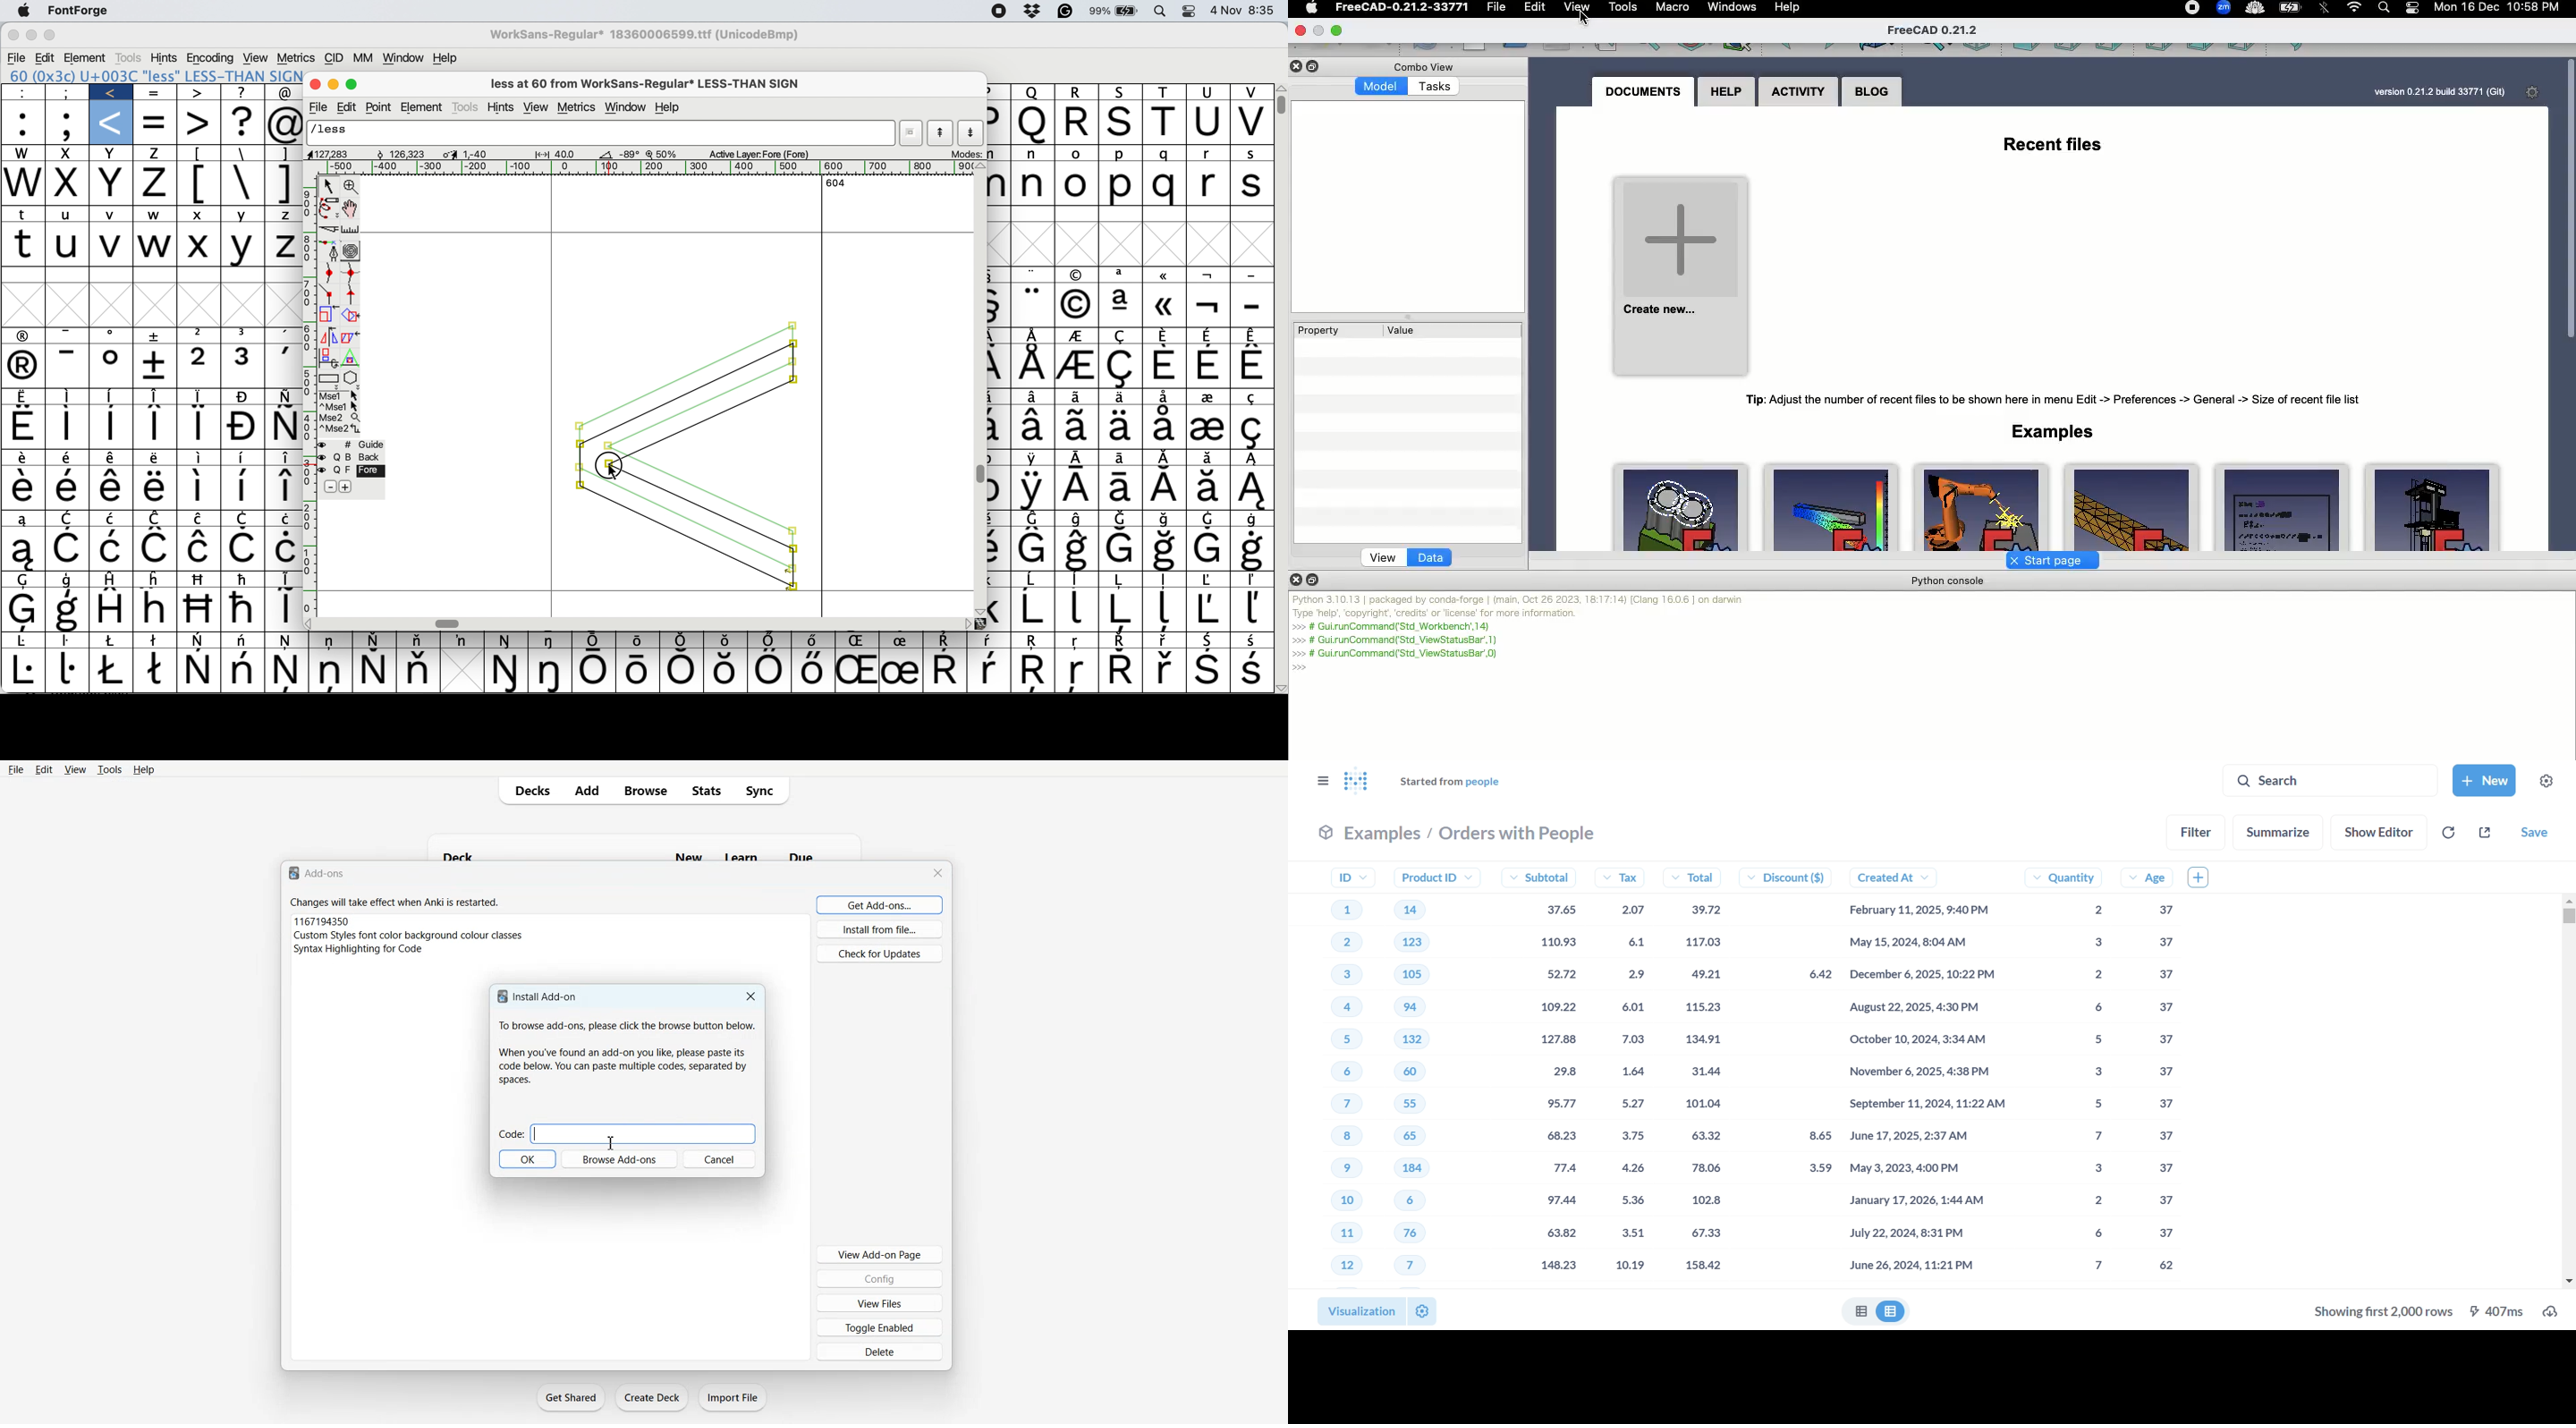  Describe the element at coordinates (196, 489) in the screenshot. I see `Symbol` at that location.